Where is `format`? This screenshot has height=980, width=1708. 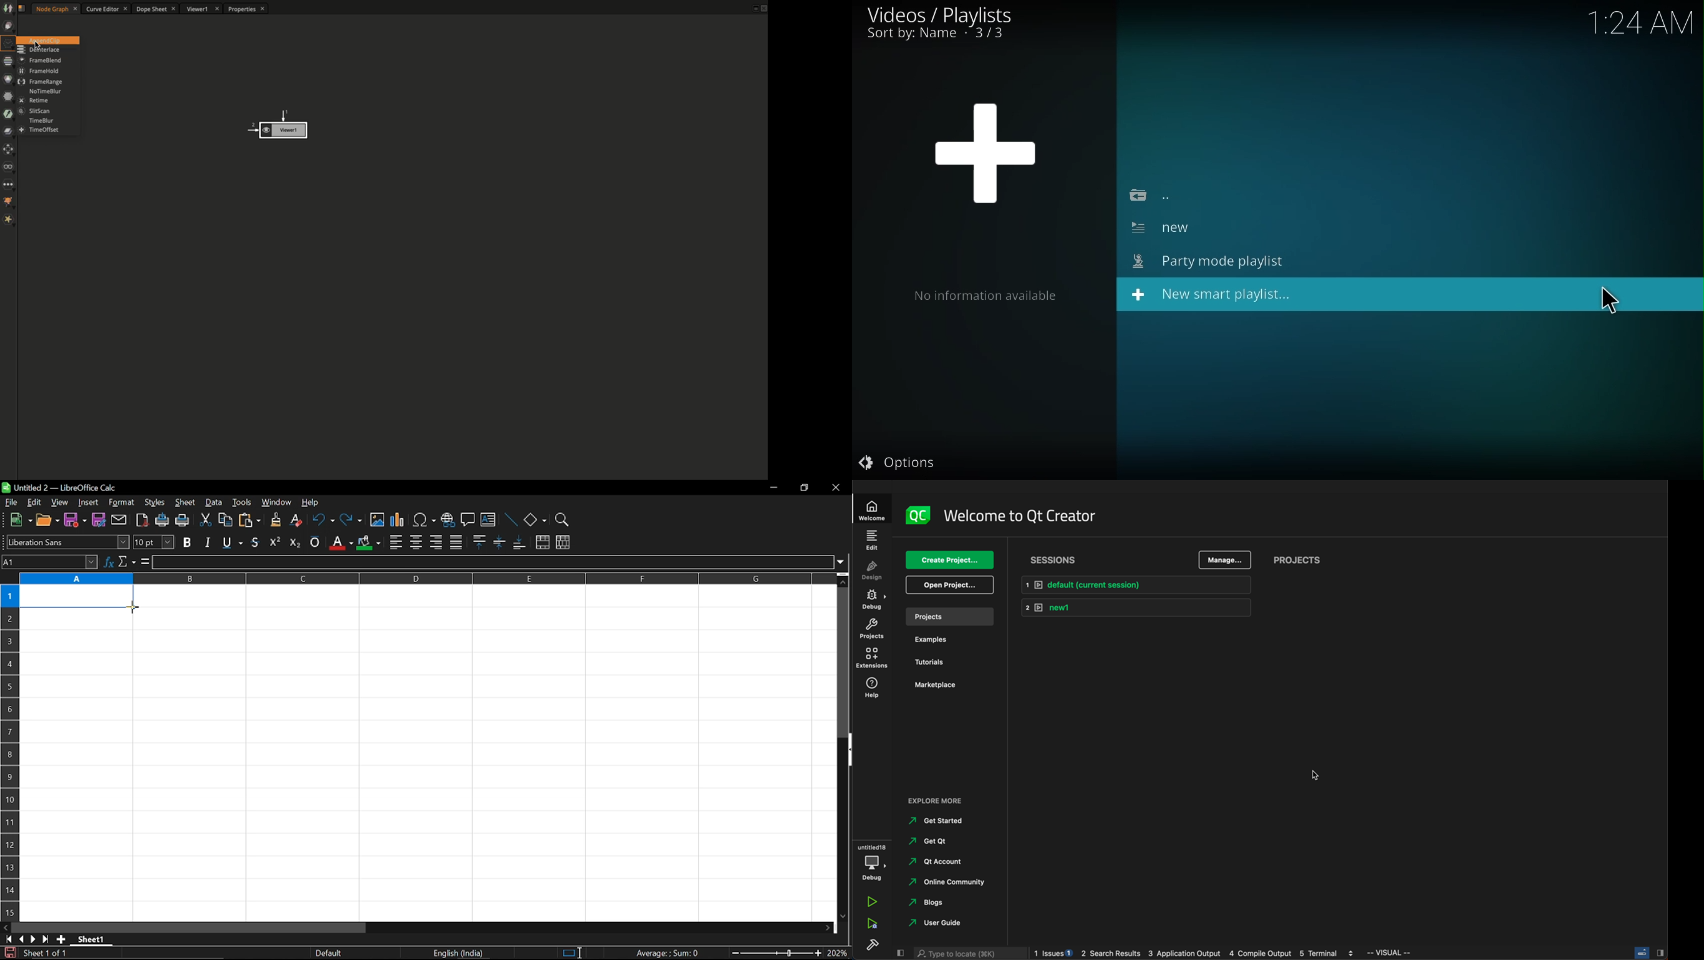
format is located at coordinates (122, 503).